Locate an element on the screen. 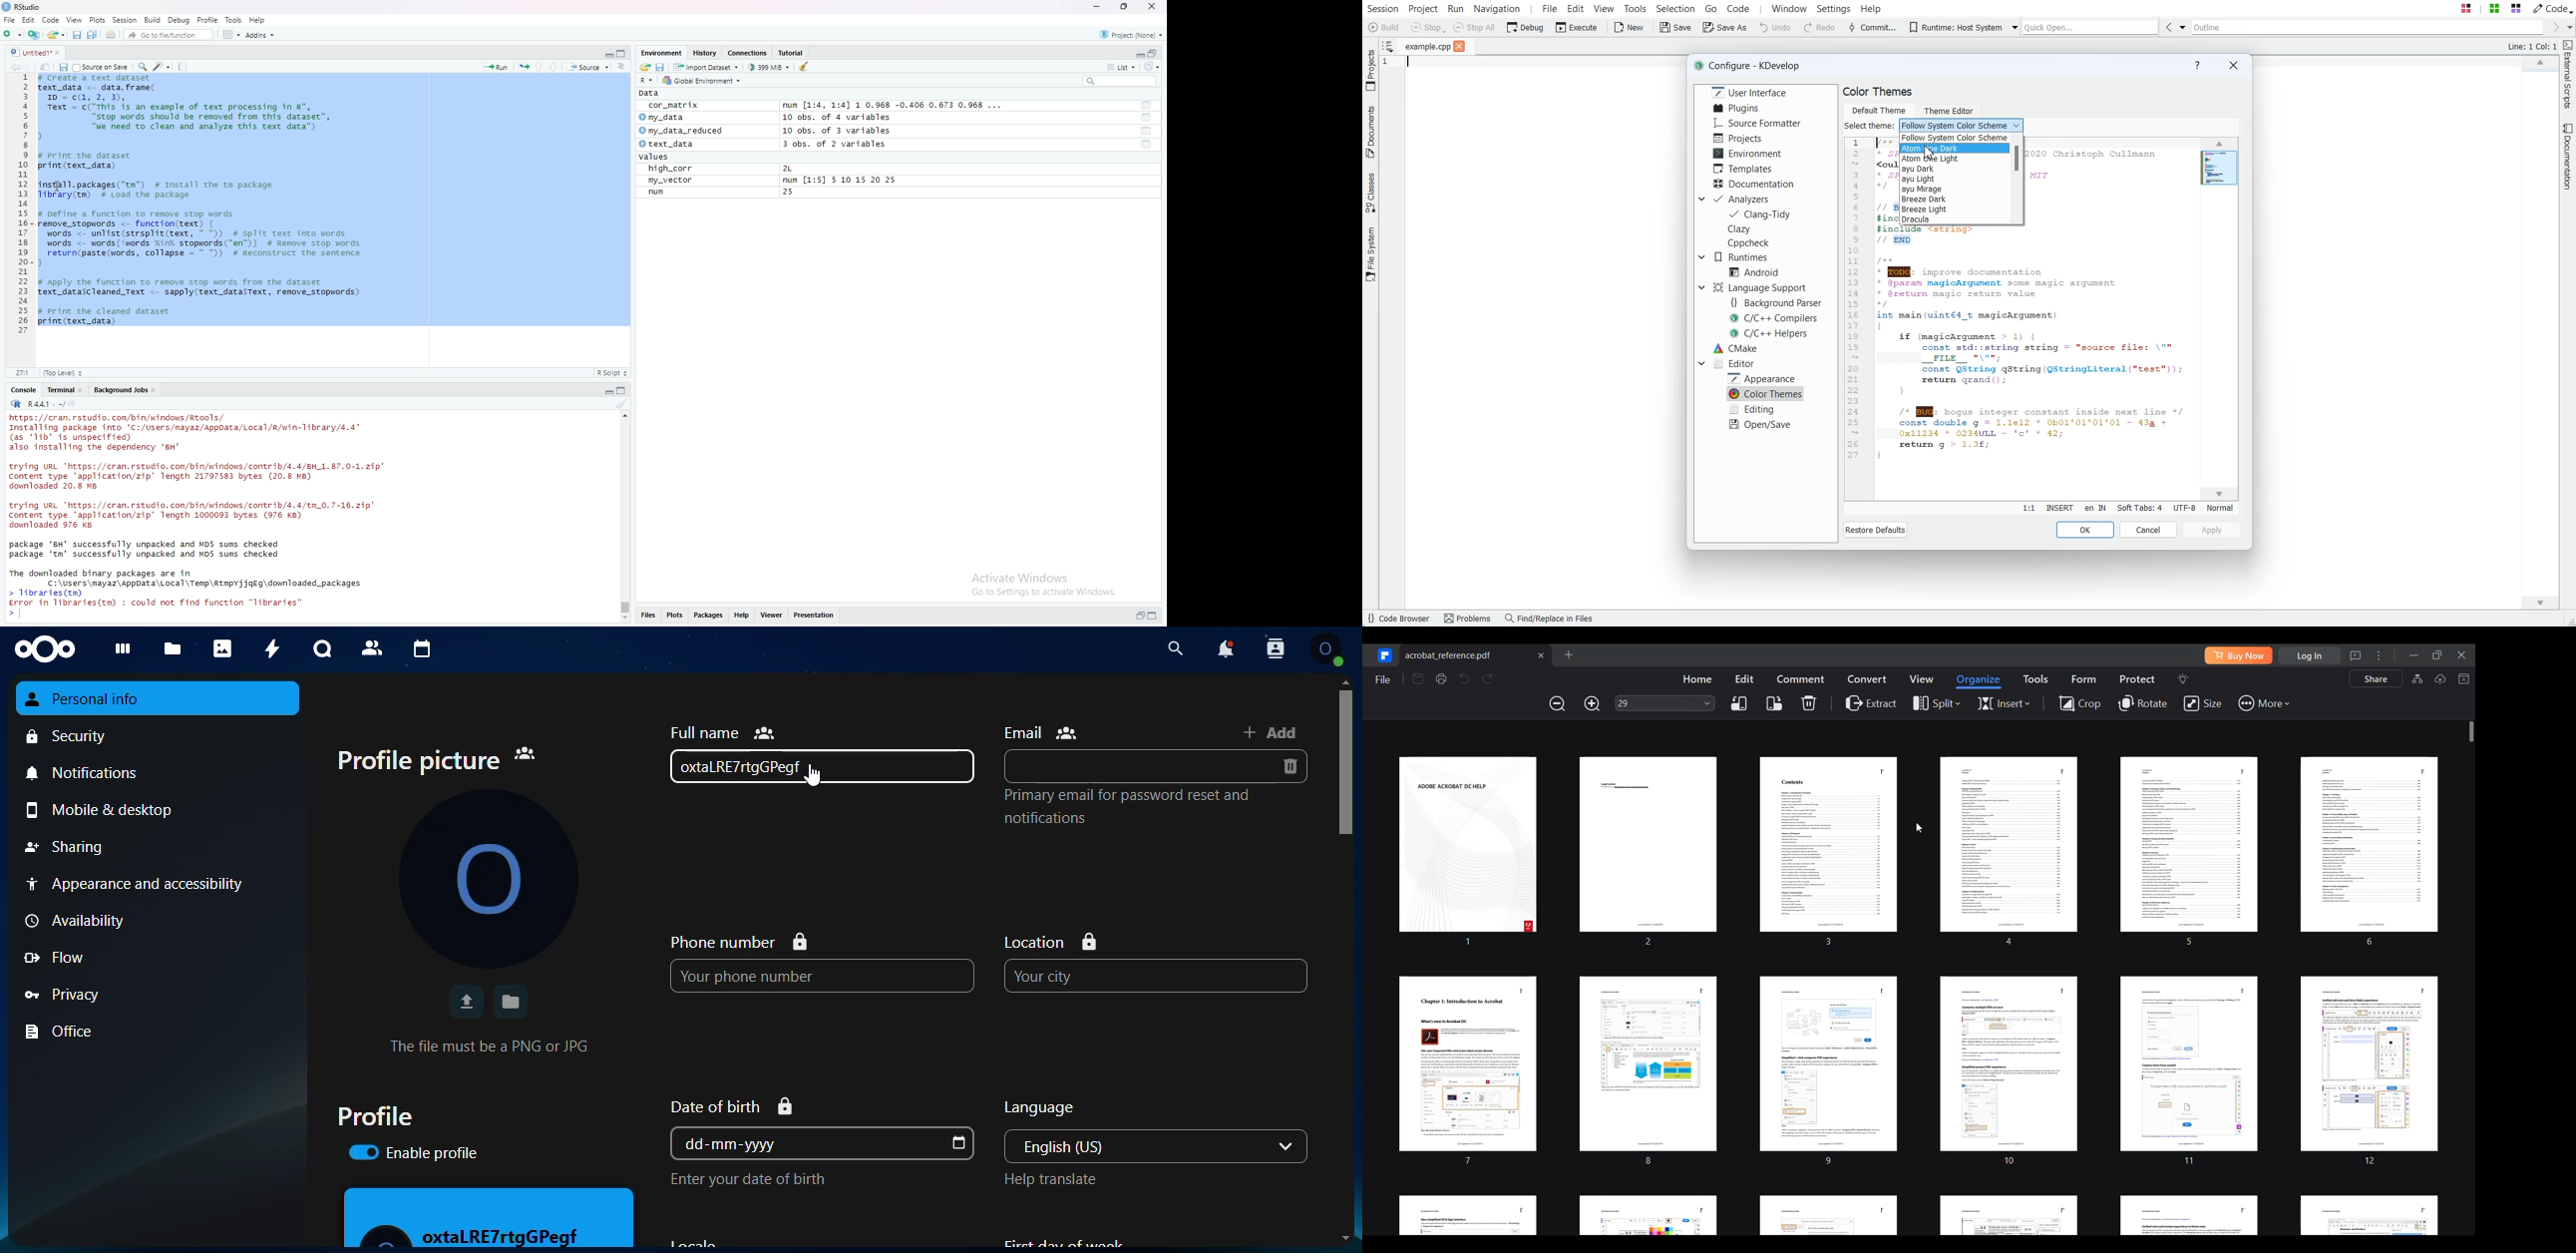  Drop Down box is located at coordinates (1701, 257).